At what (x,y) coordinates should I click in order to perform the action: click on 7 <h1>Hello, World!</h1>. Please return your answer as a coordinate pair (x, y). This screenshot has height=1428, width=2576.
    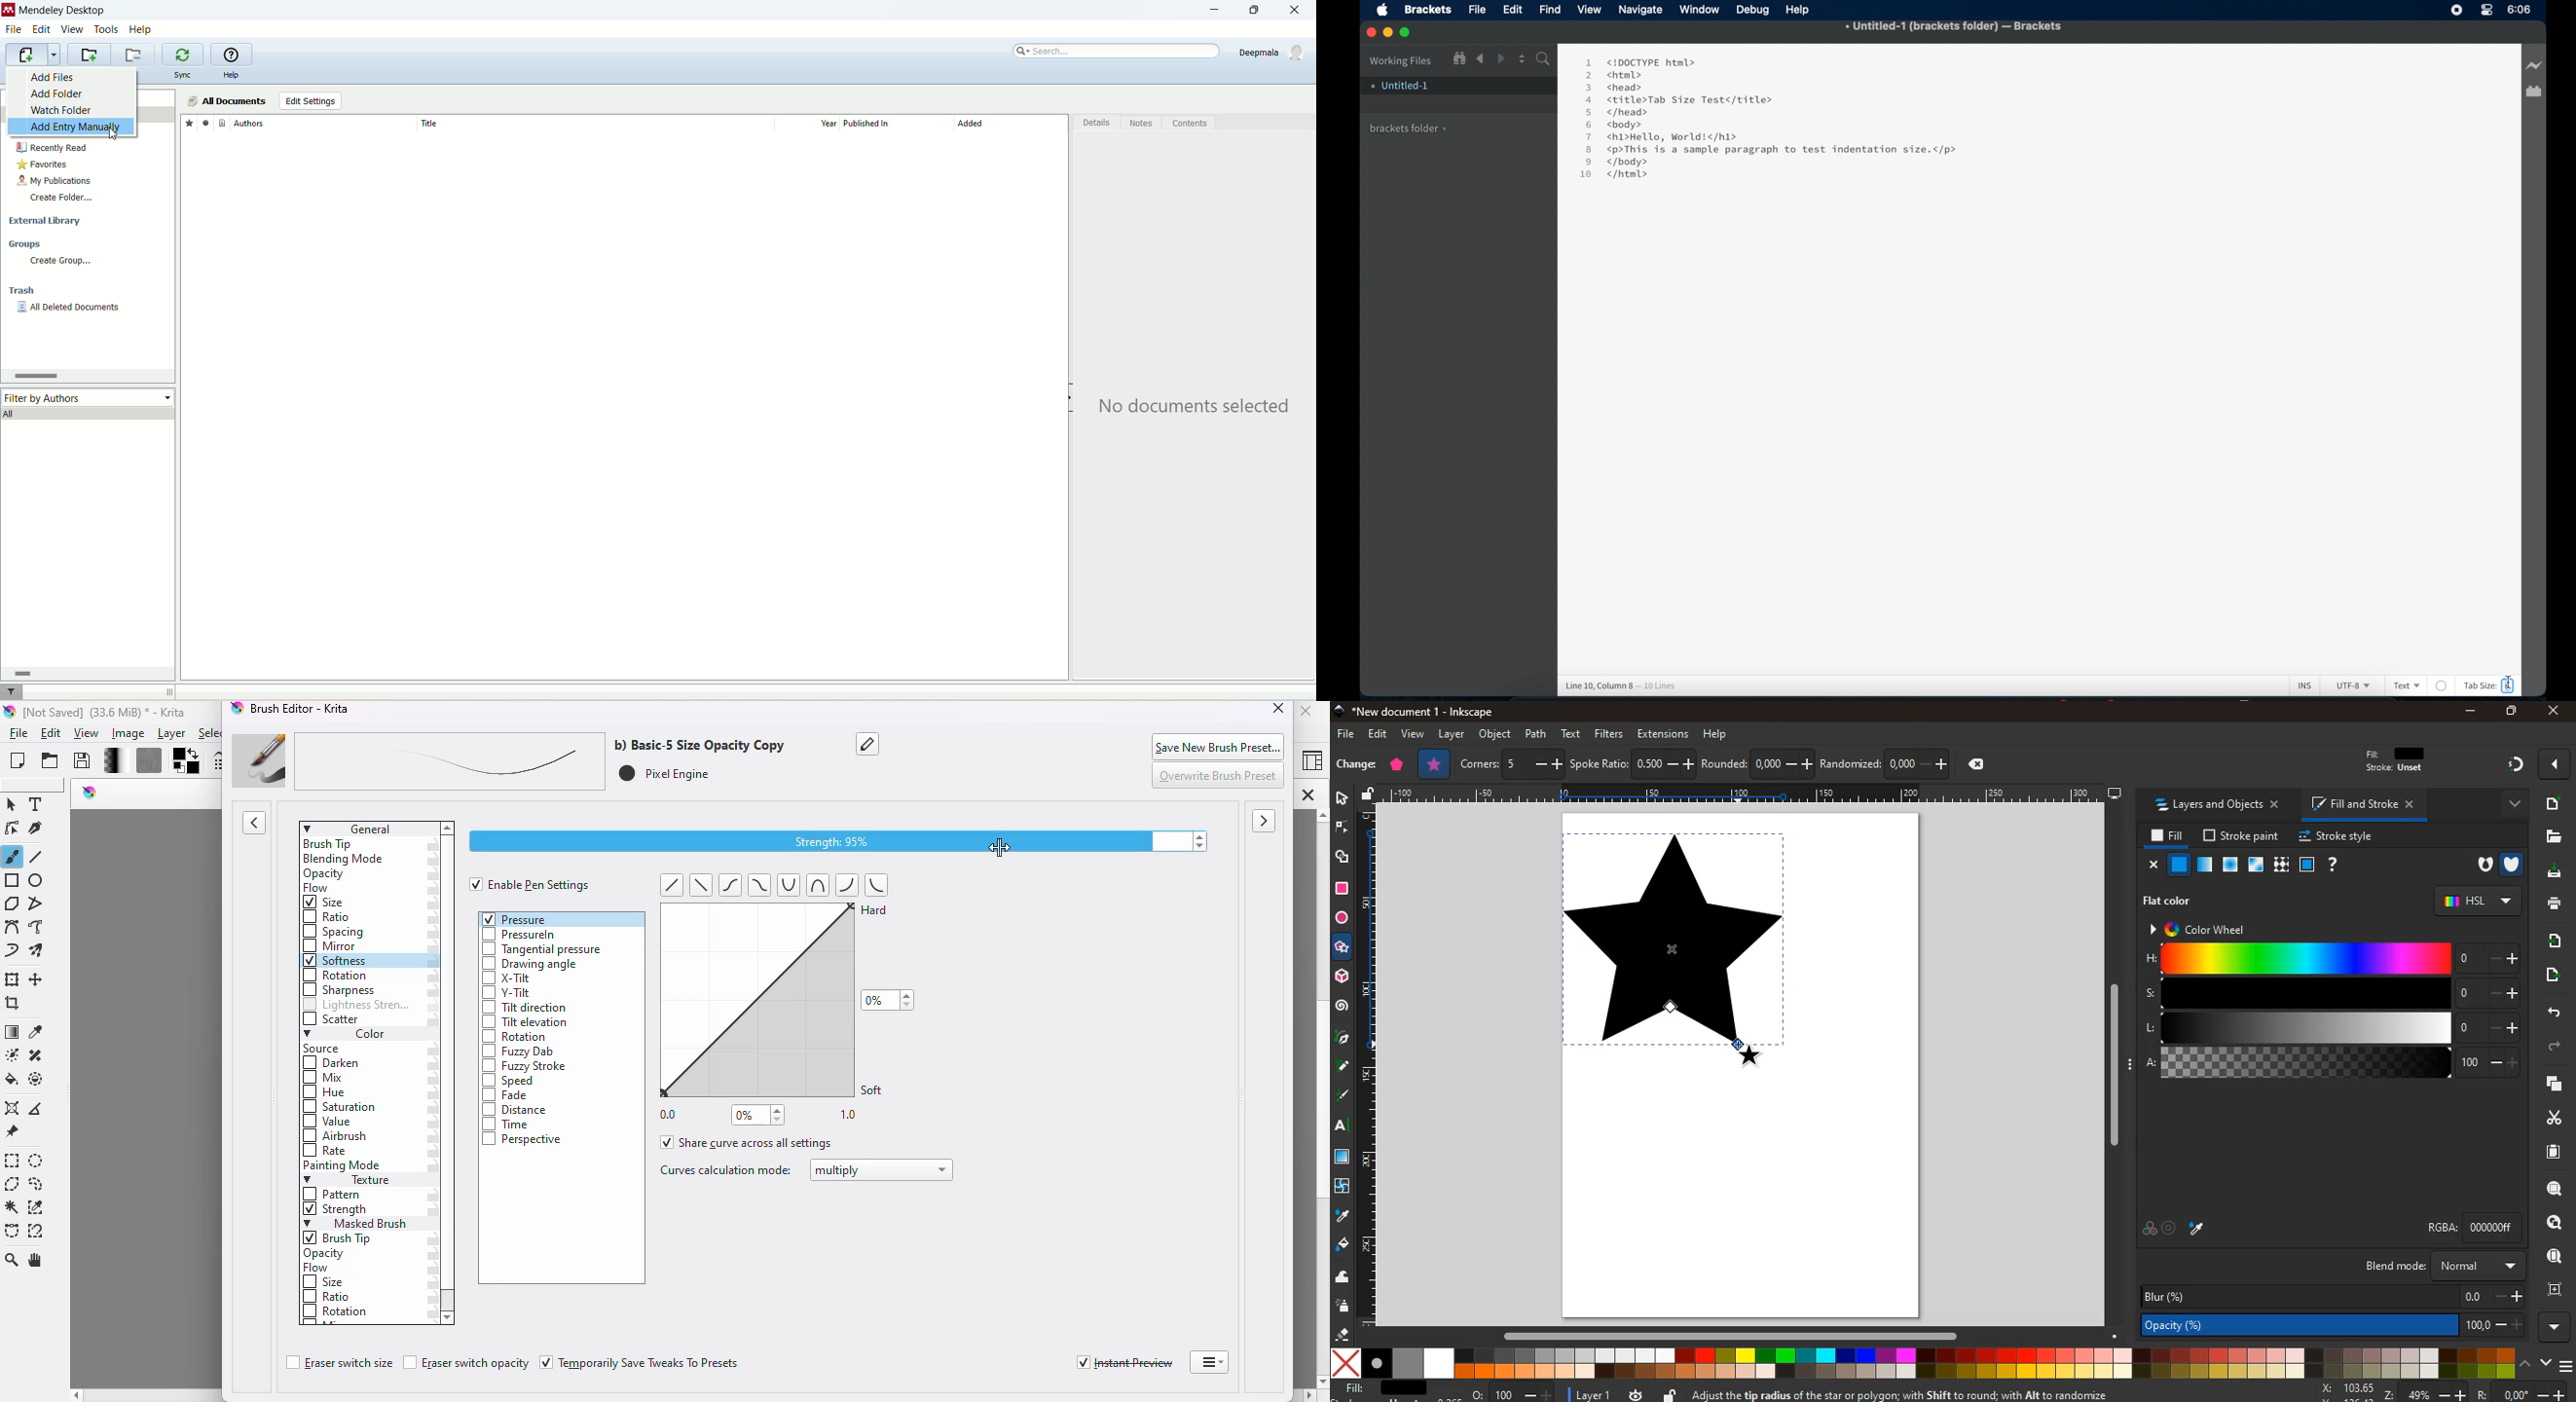
    Looking at the image, I should click on (1663, 137).